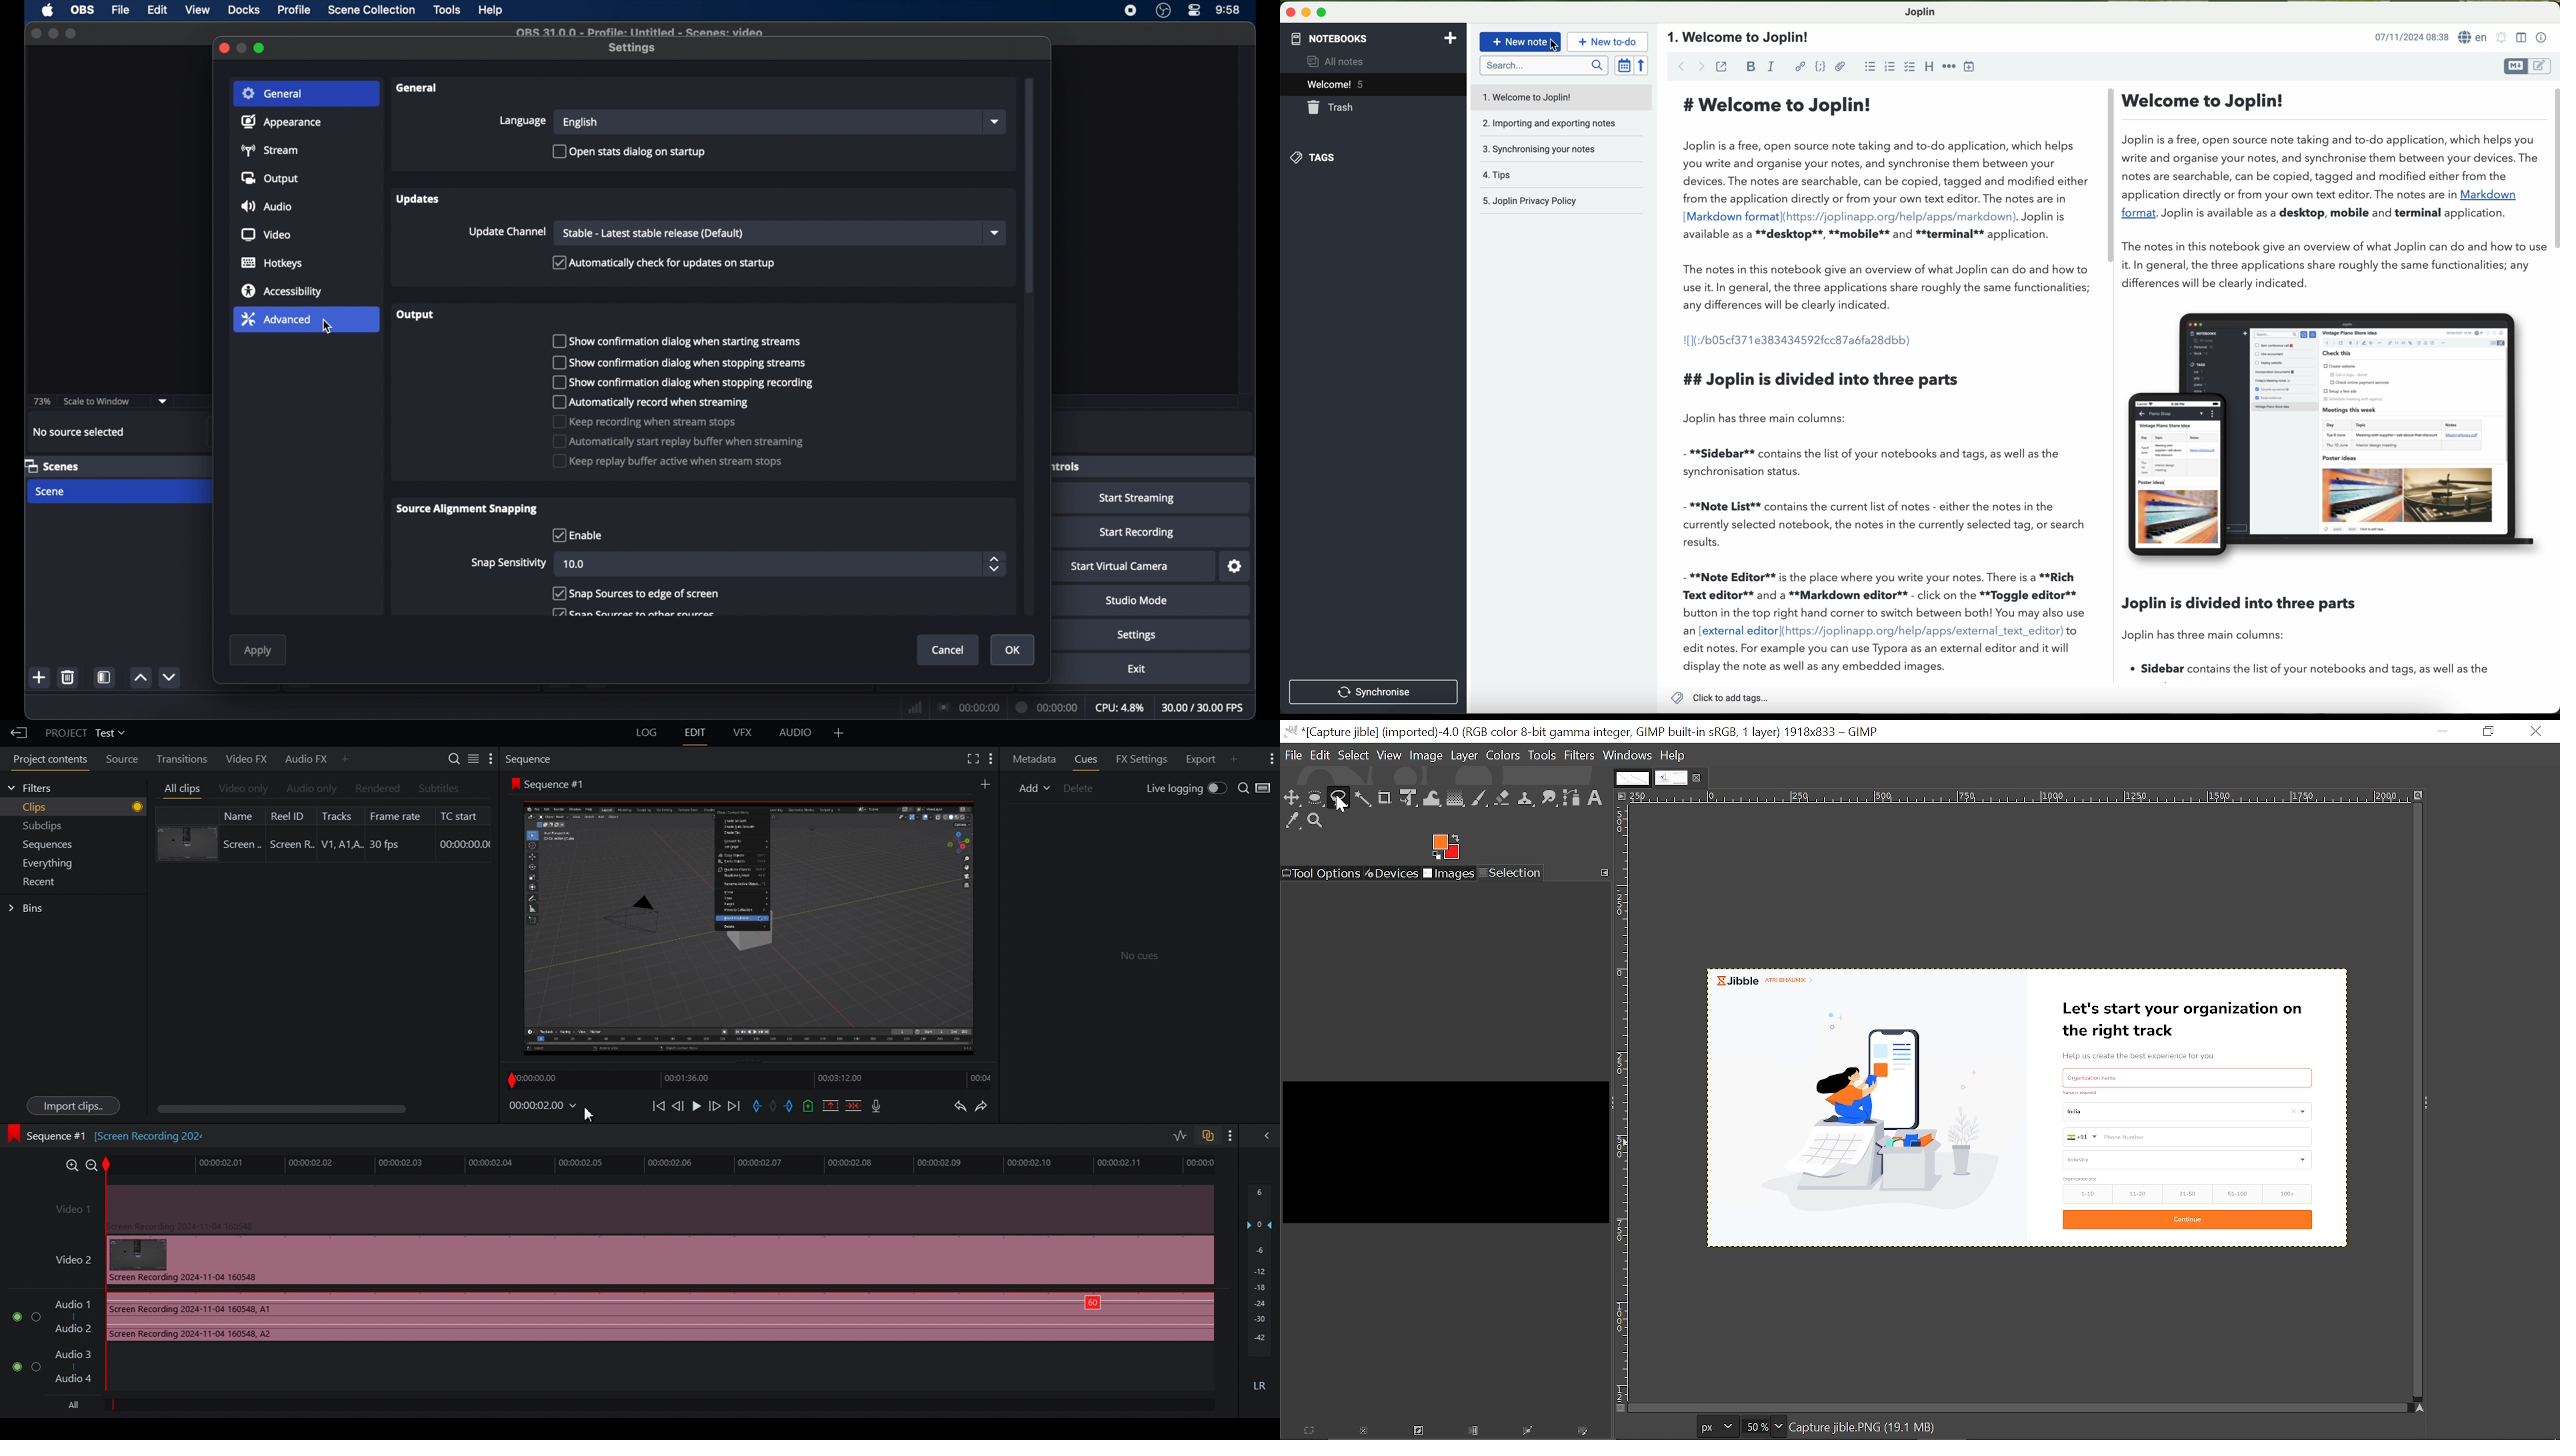 Image resolution: width=2576 pixels, height=1456 pixels. I want to click on scenes, so click(52, 465).